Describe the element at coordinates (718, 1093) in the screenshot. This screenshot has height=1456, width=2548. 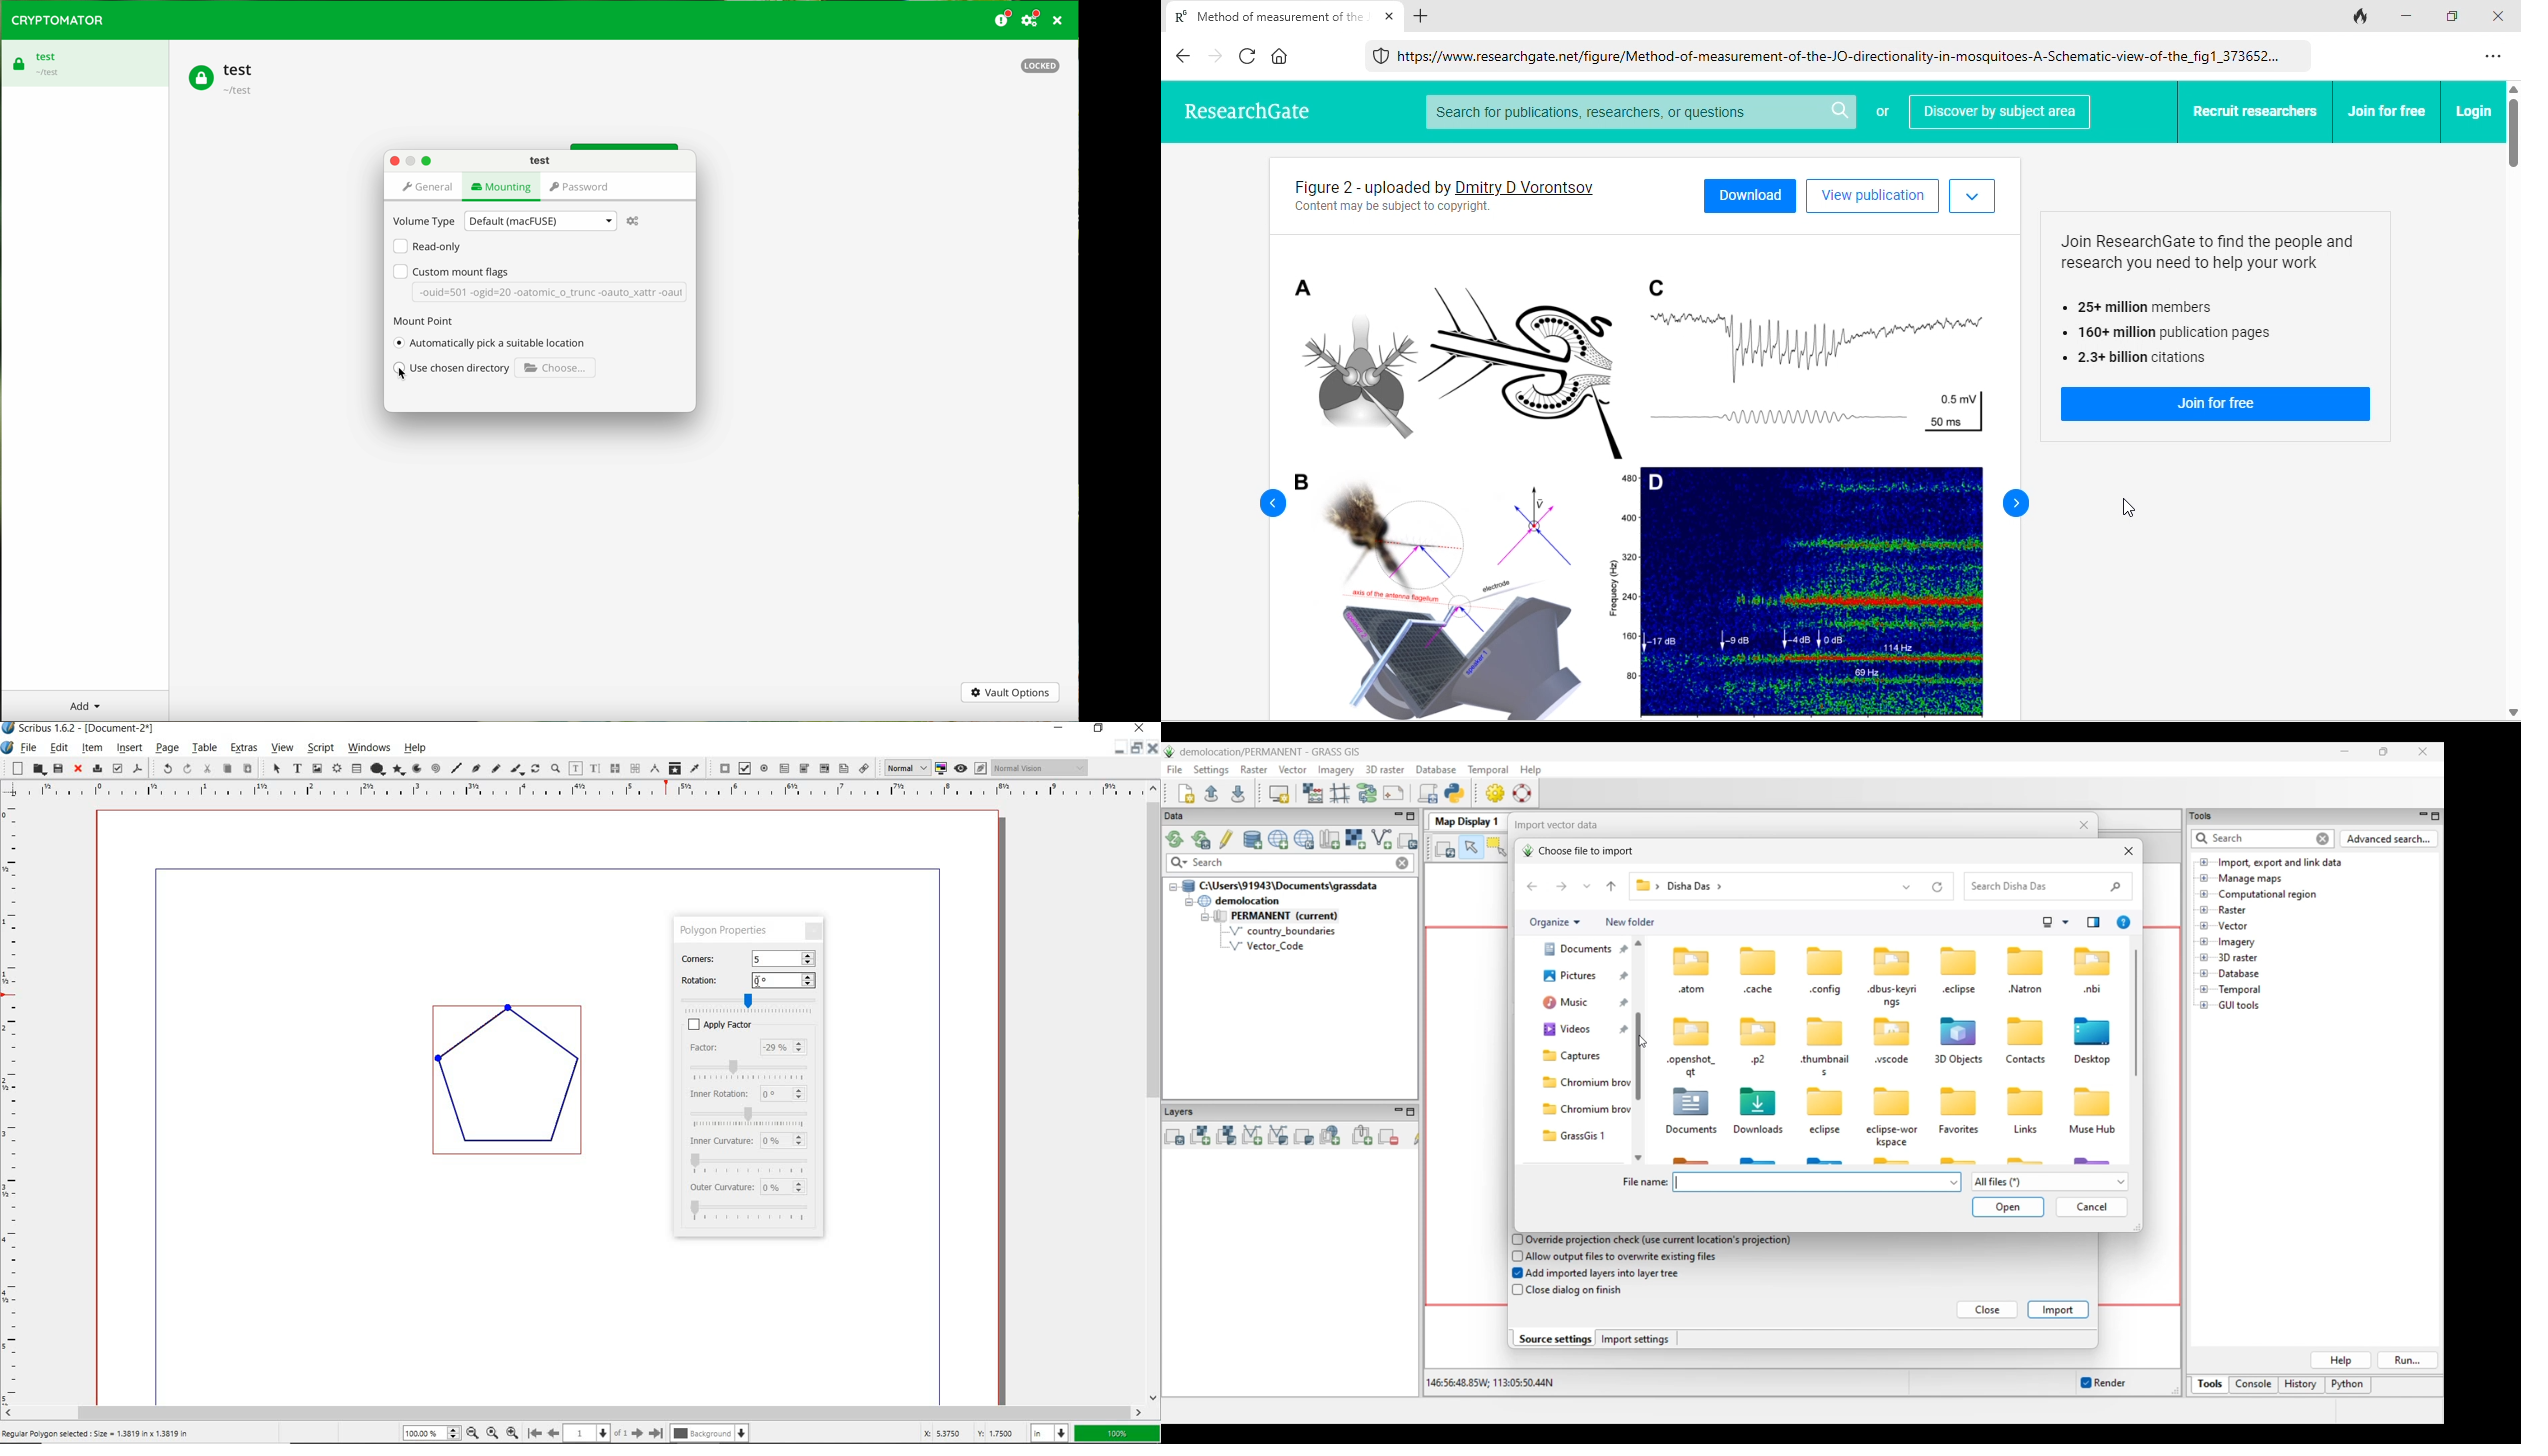
I see `INNER ROTATION` at that location.